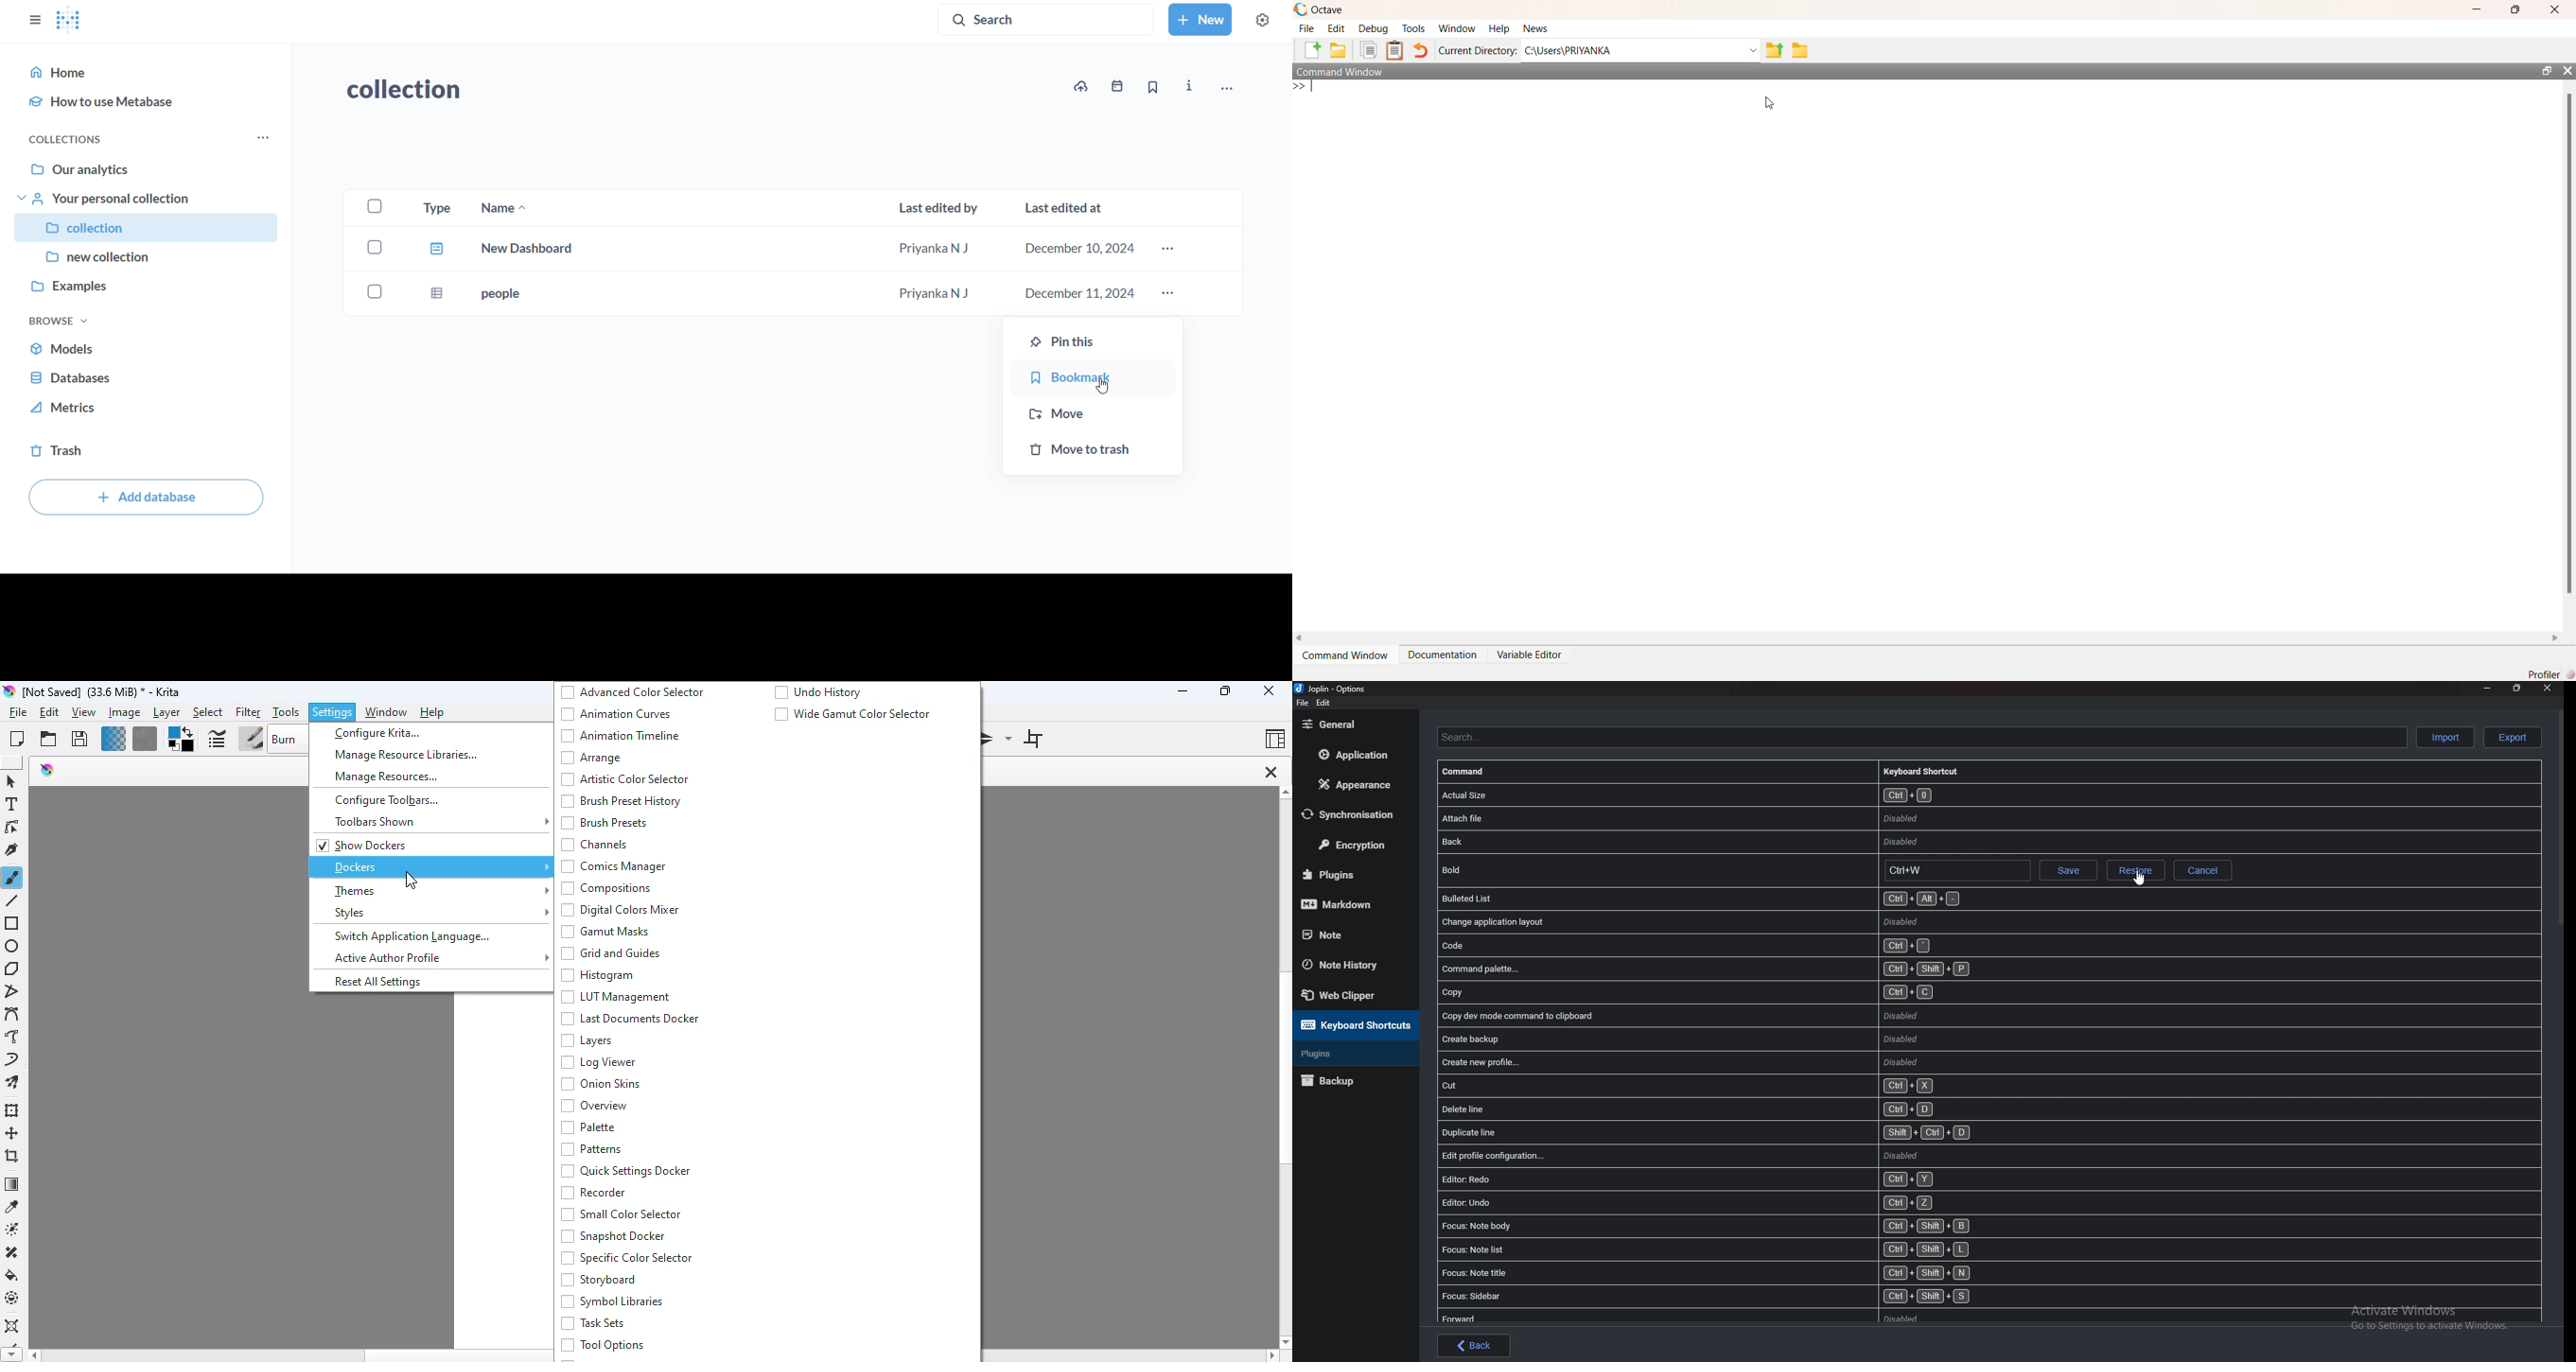 The image size is (2576, 1372). I want to click on edit, so click(50, 713).